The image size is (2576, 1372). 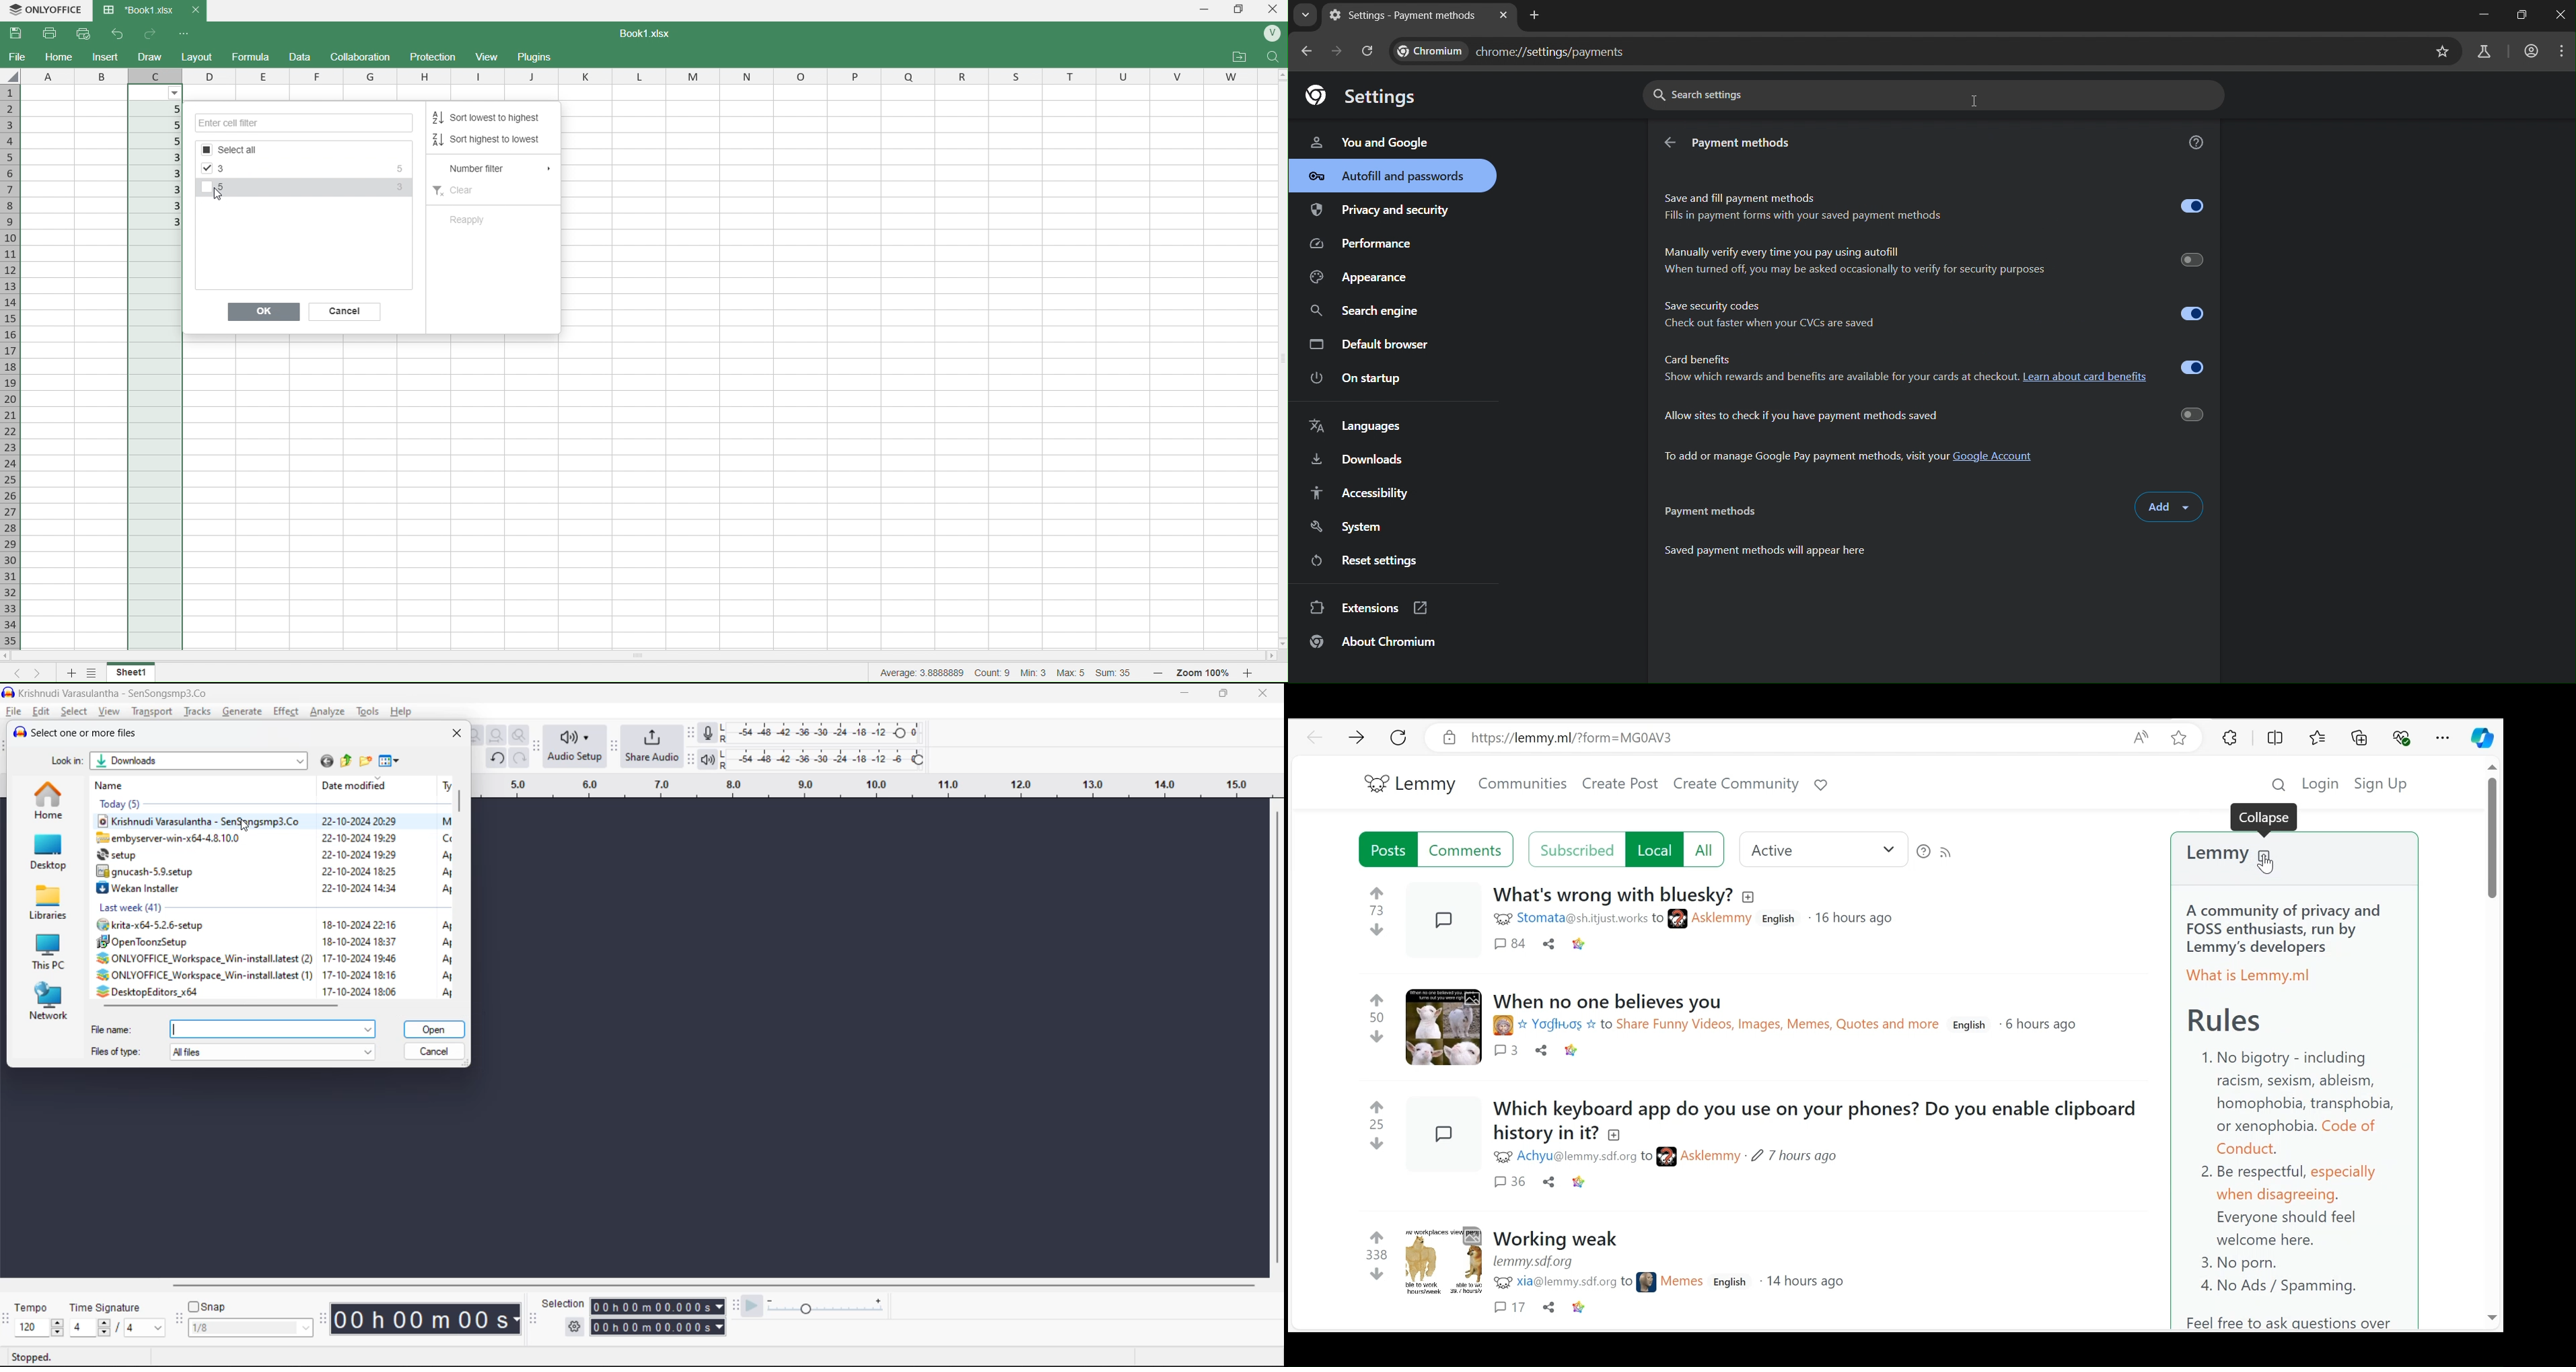 What do you see at coordinates (73, 75) in the screenshot?
I see `columns` at bounding box center [73, 75].